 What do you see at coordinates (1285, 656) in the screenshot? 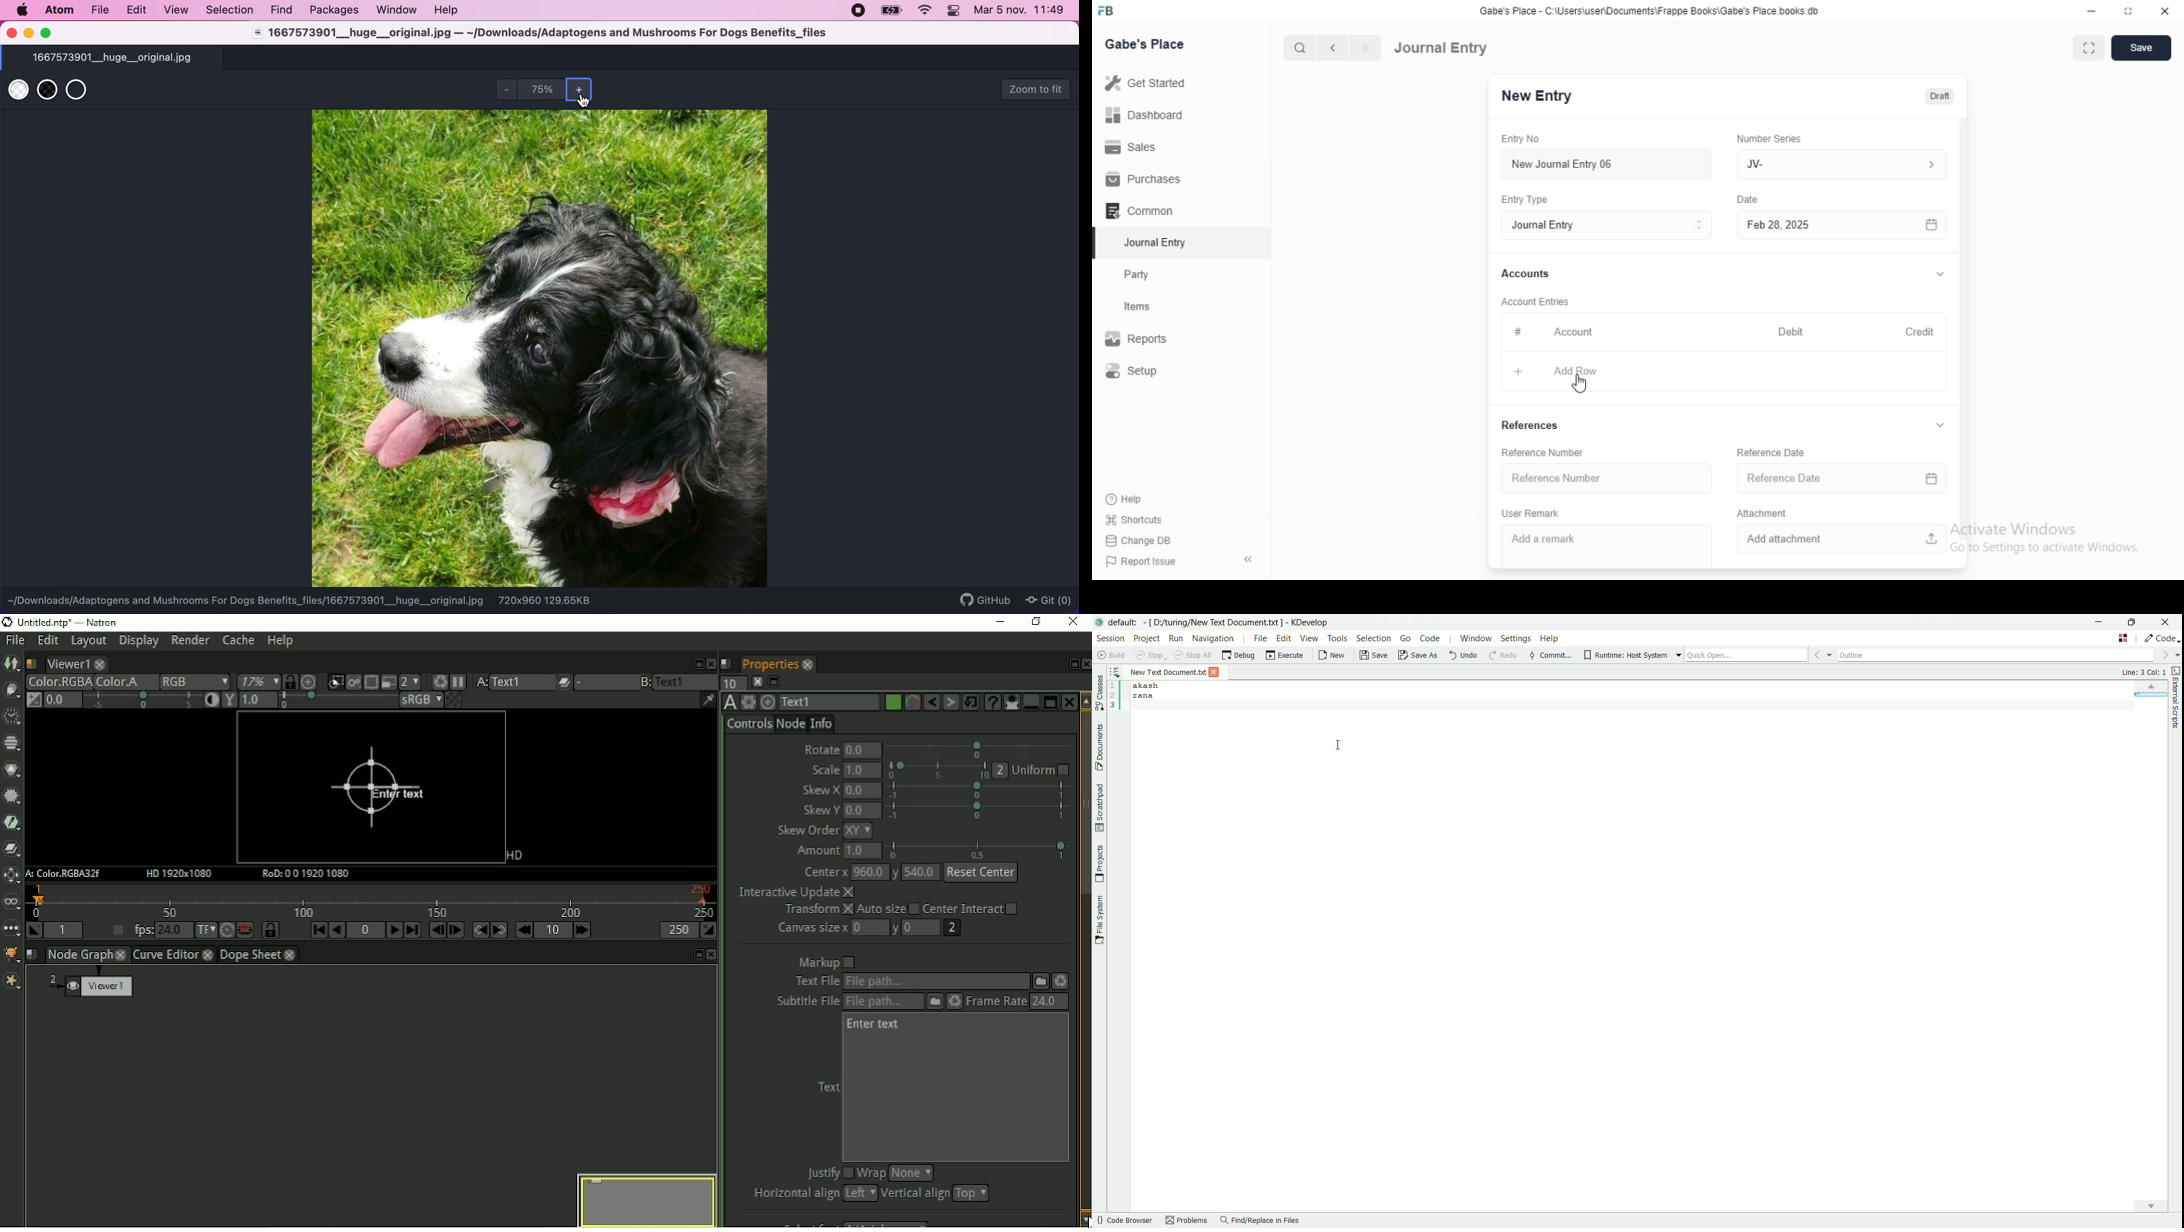
I see `execute` at bounding box center [1285, 656].